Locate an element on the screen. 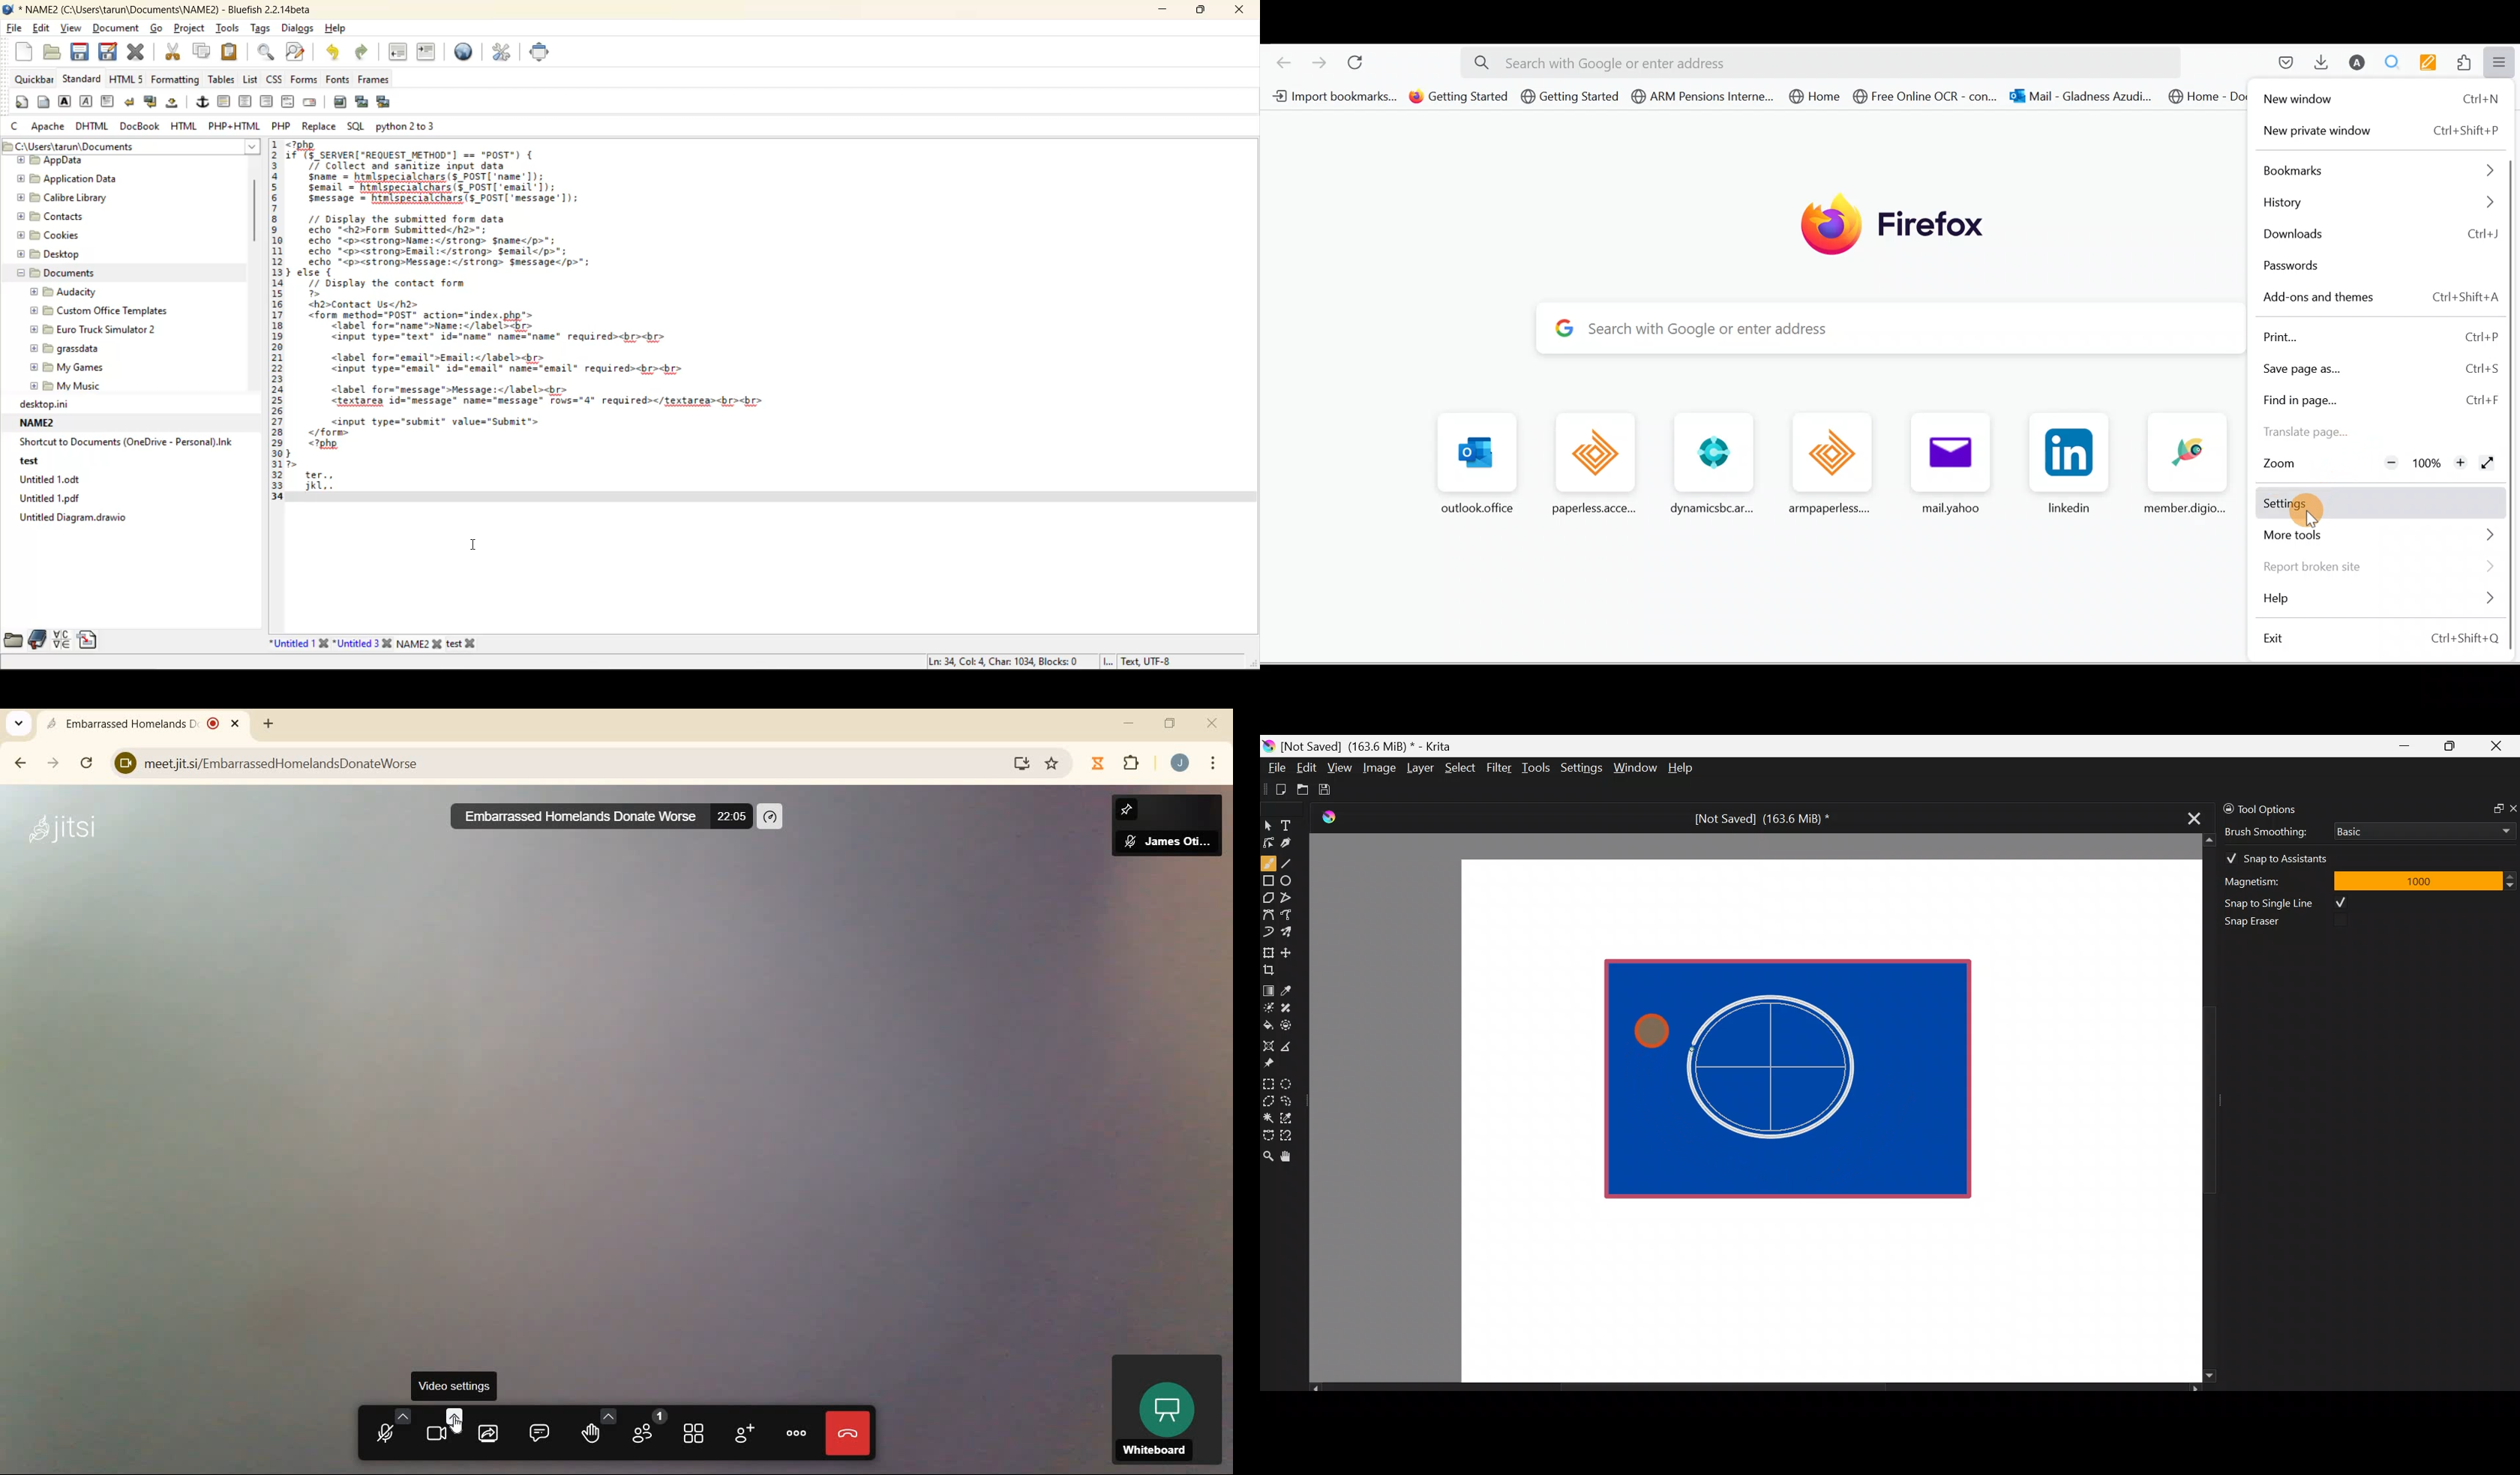 The height and width of the screenshot is (1484, 2520). Snap eraser is located at coordinates (2261, 924).